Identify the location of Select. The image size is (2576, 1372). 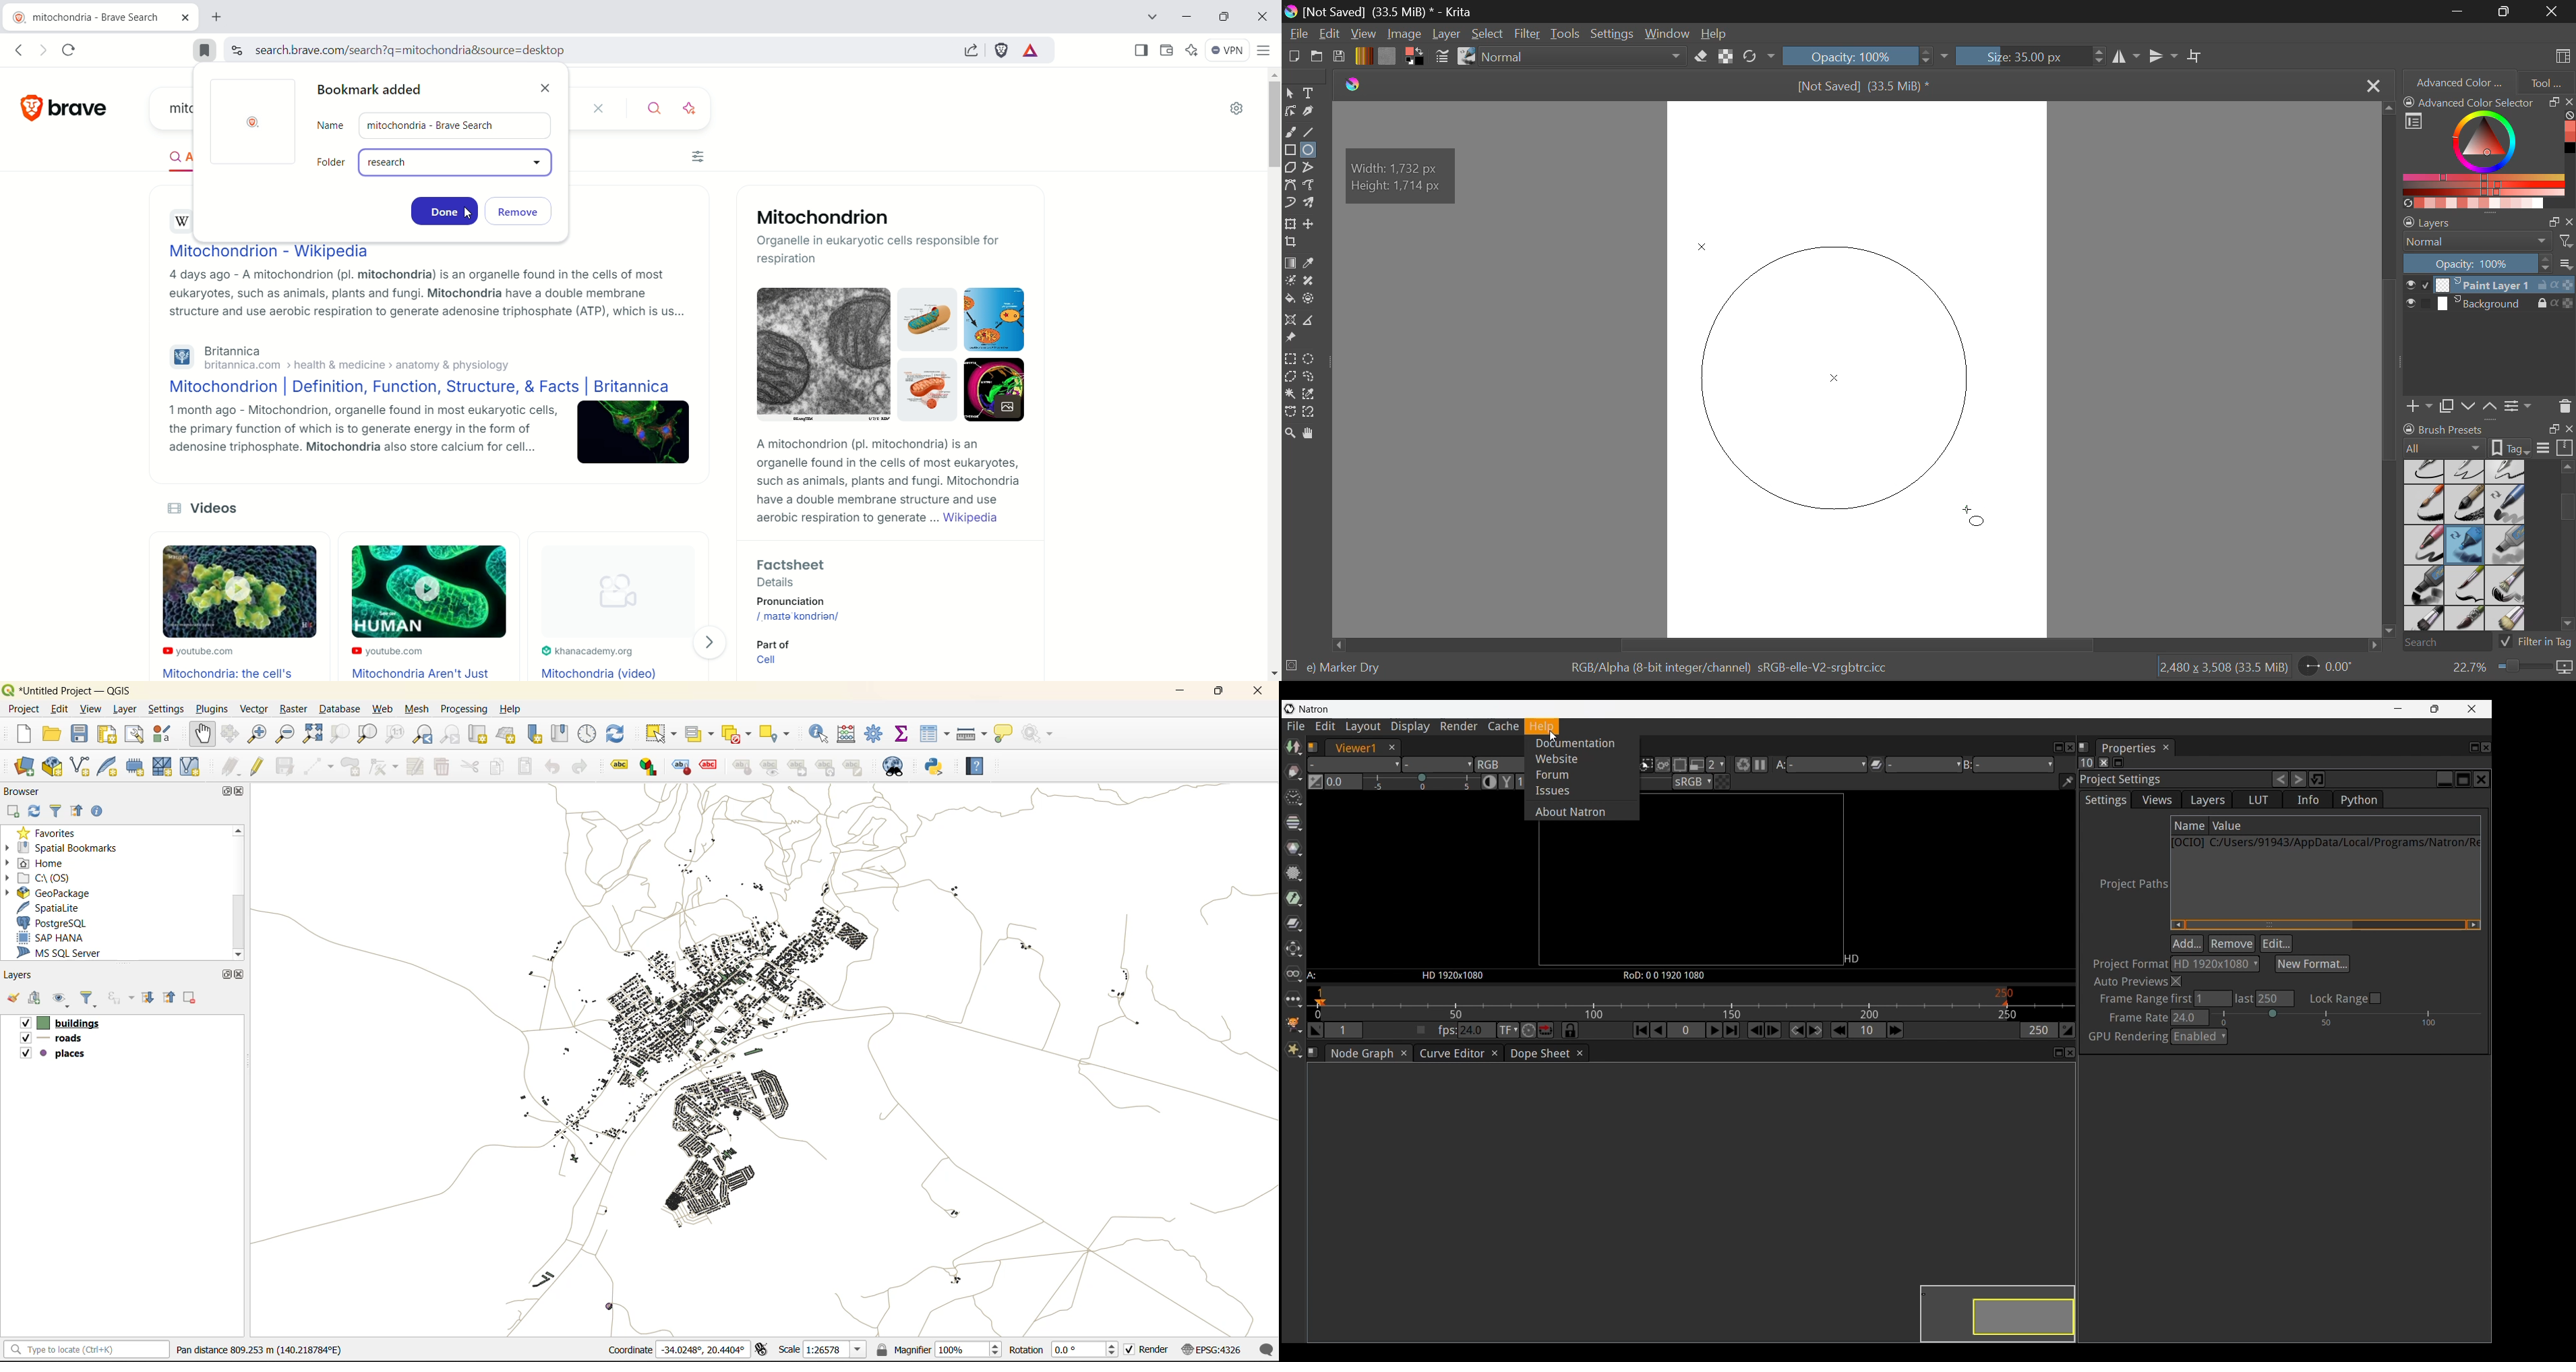
(1489, 35).